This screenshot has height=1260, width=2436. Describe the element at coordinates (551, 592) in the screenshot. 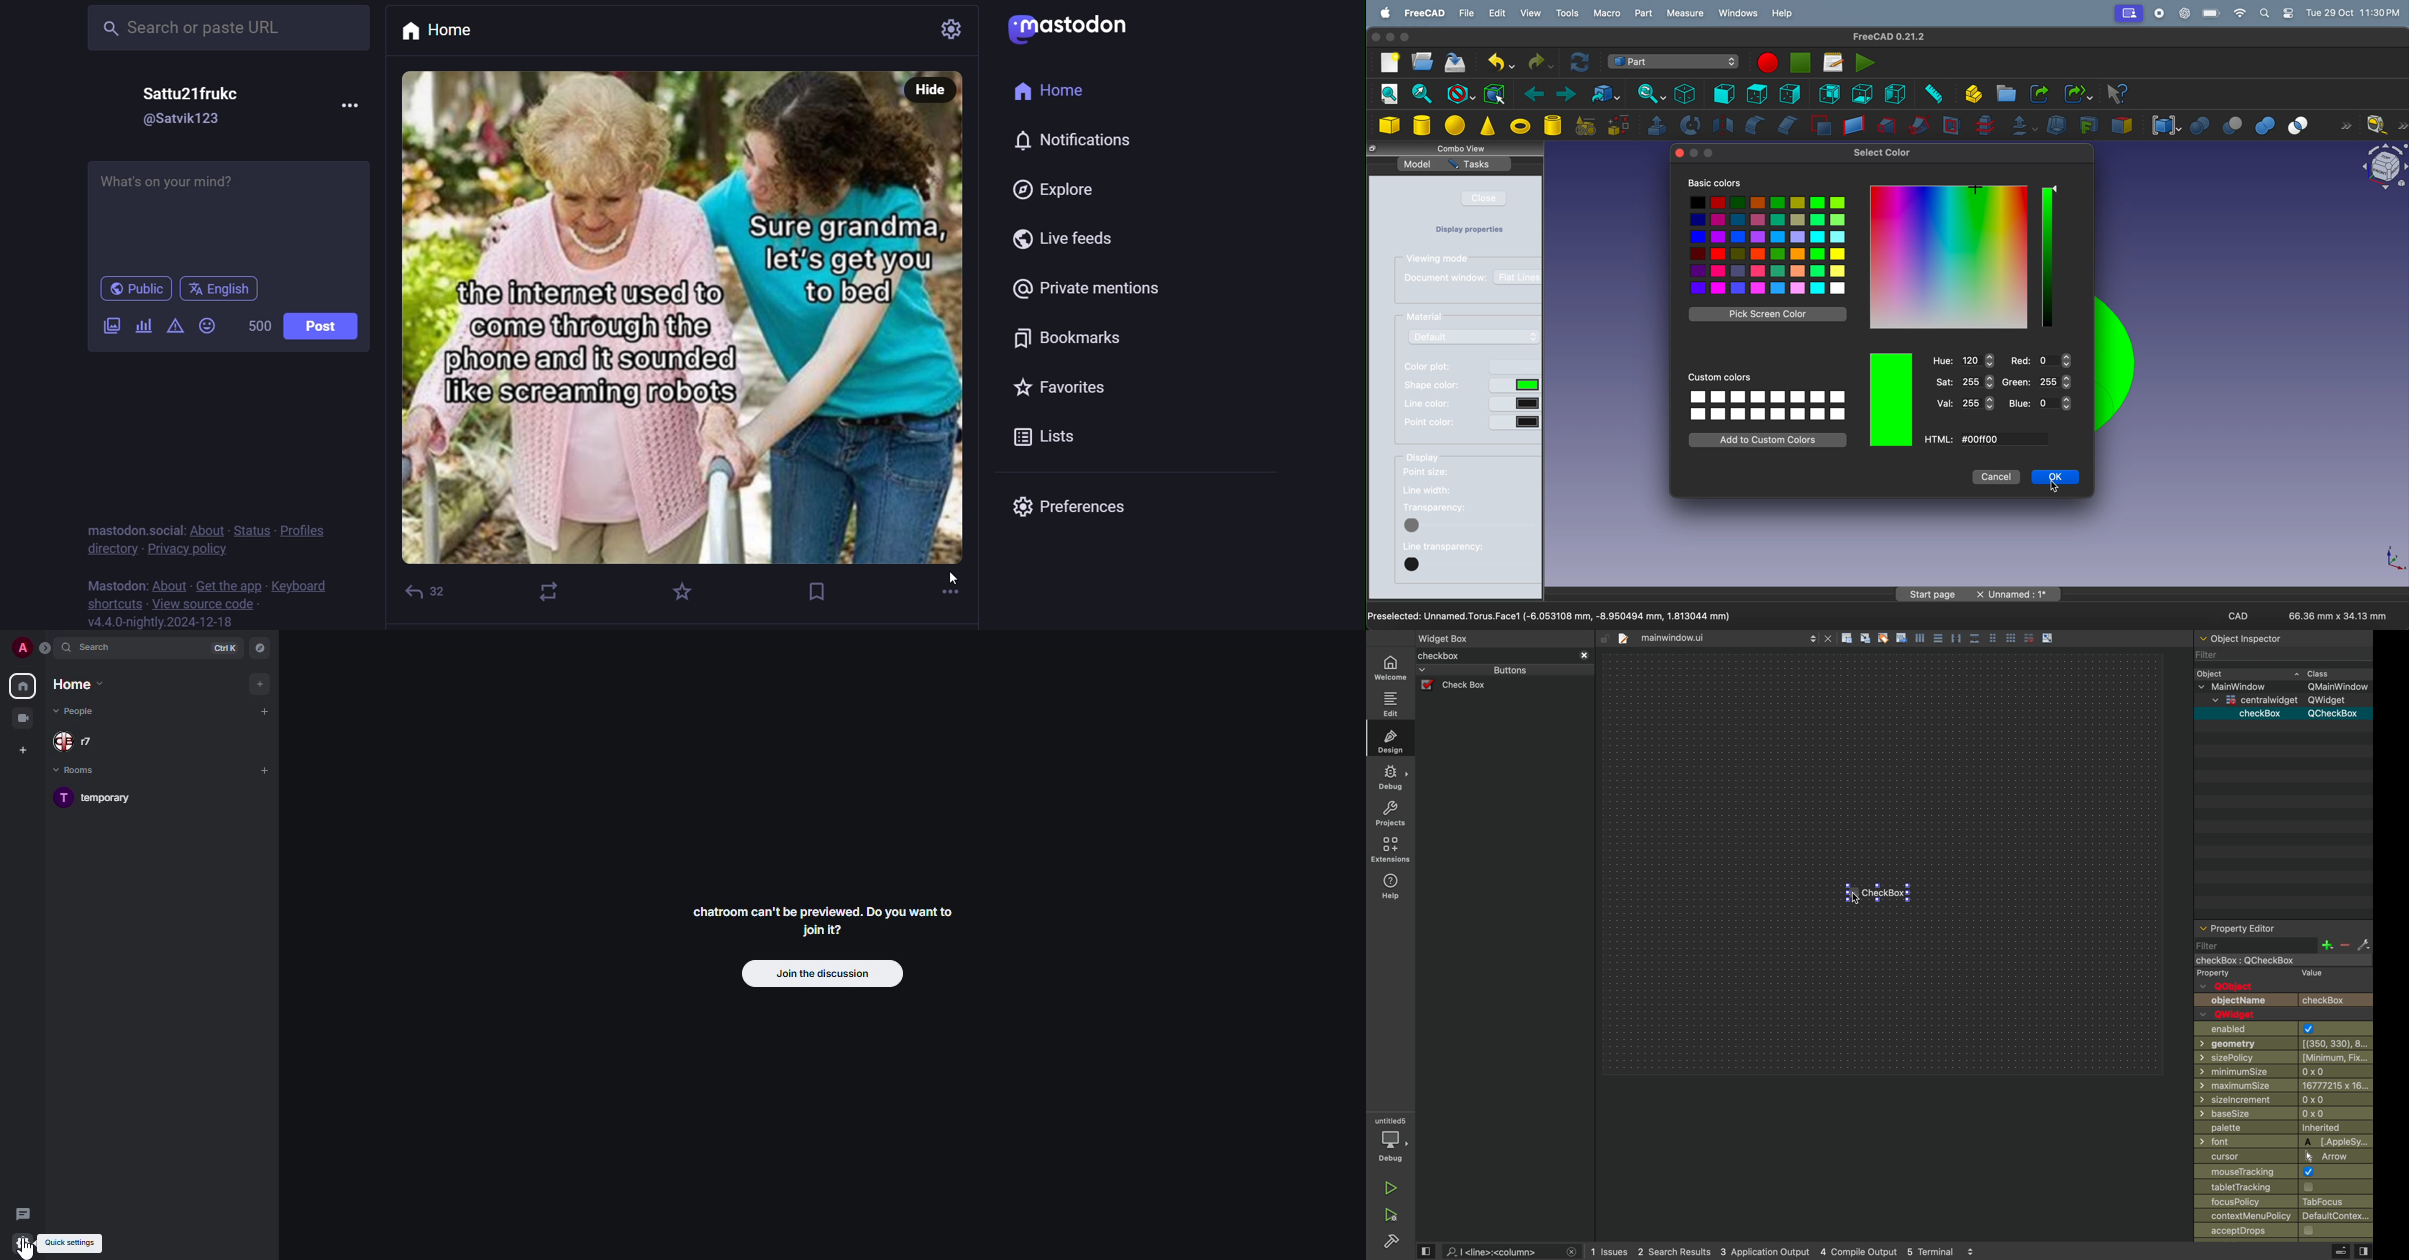

I see `boost` at that location.